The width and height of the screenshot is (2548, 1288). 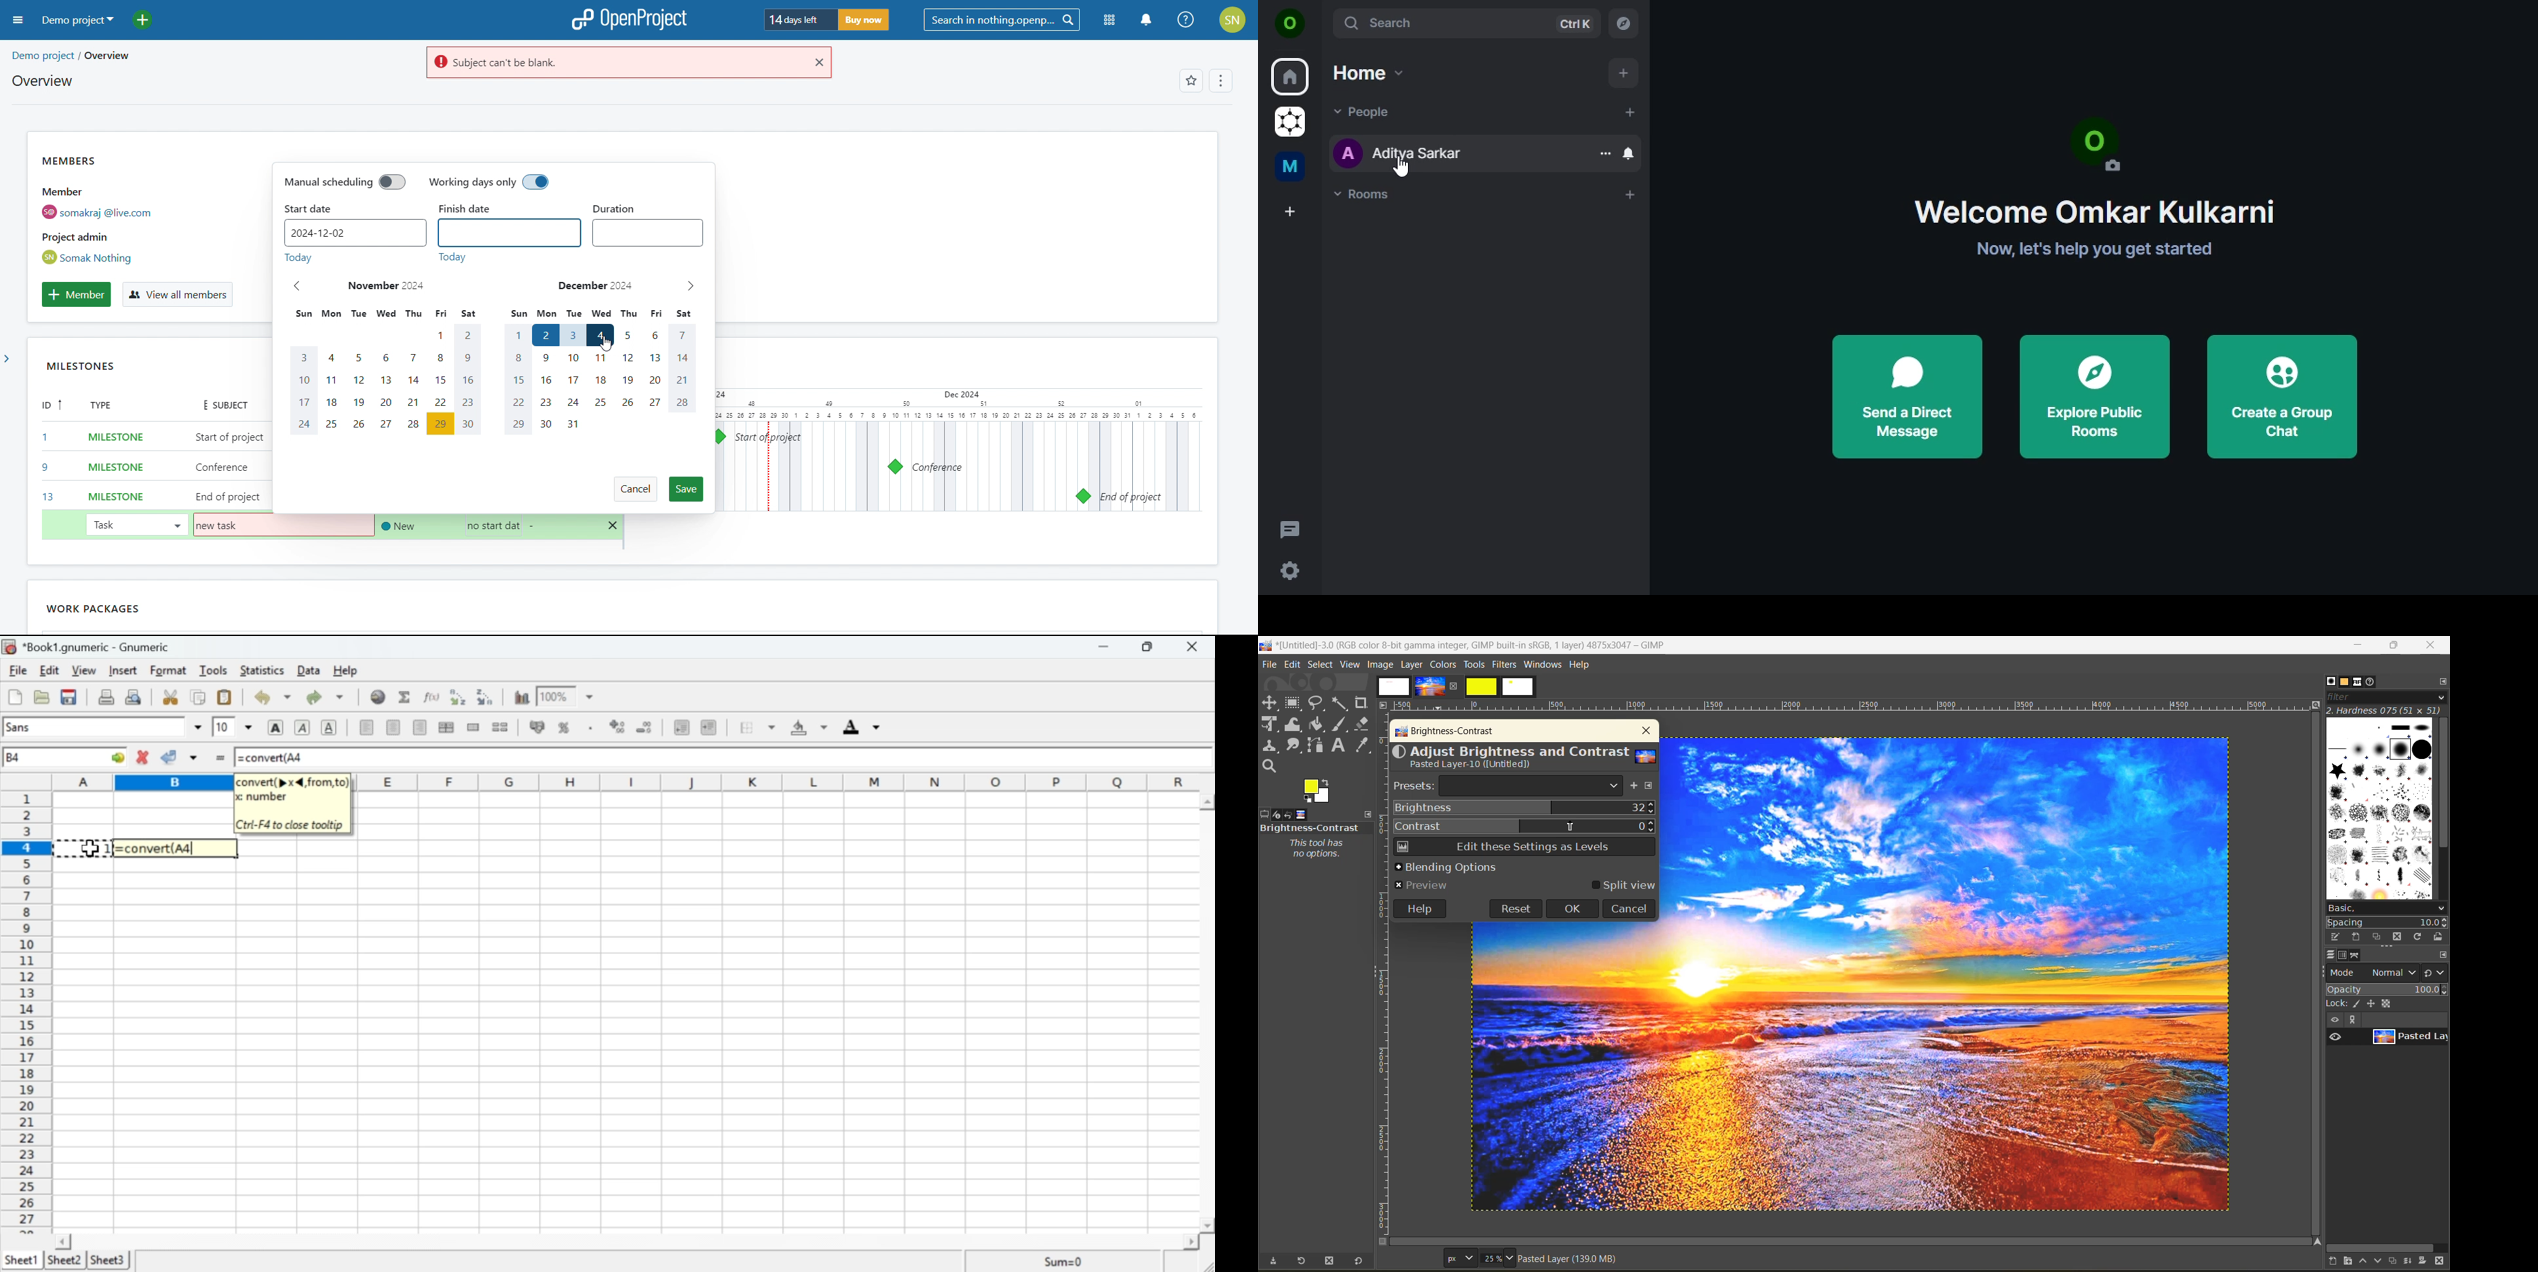 What do you see at coordinates (799, 20) in the screenshot?
I see `days left for trial` at bounding box center [799, 20].